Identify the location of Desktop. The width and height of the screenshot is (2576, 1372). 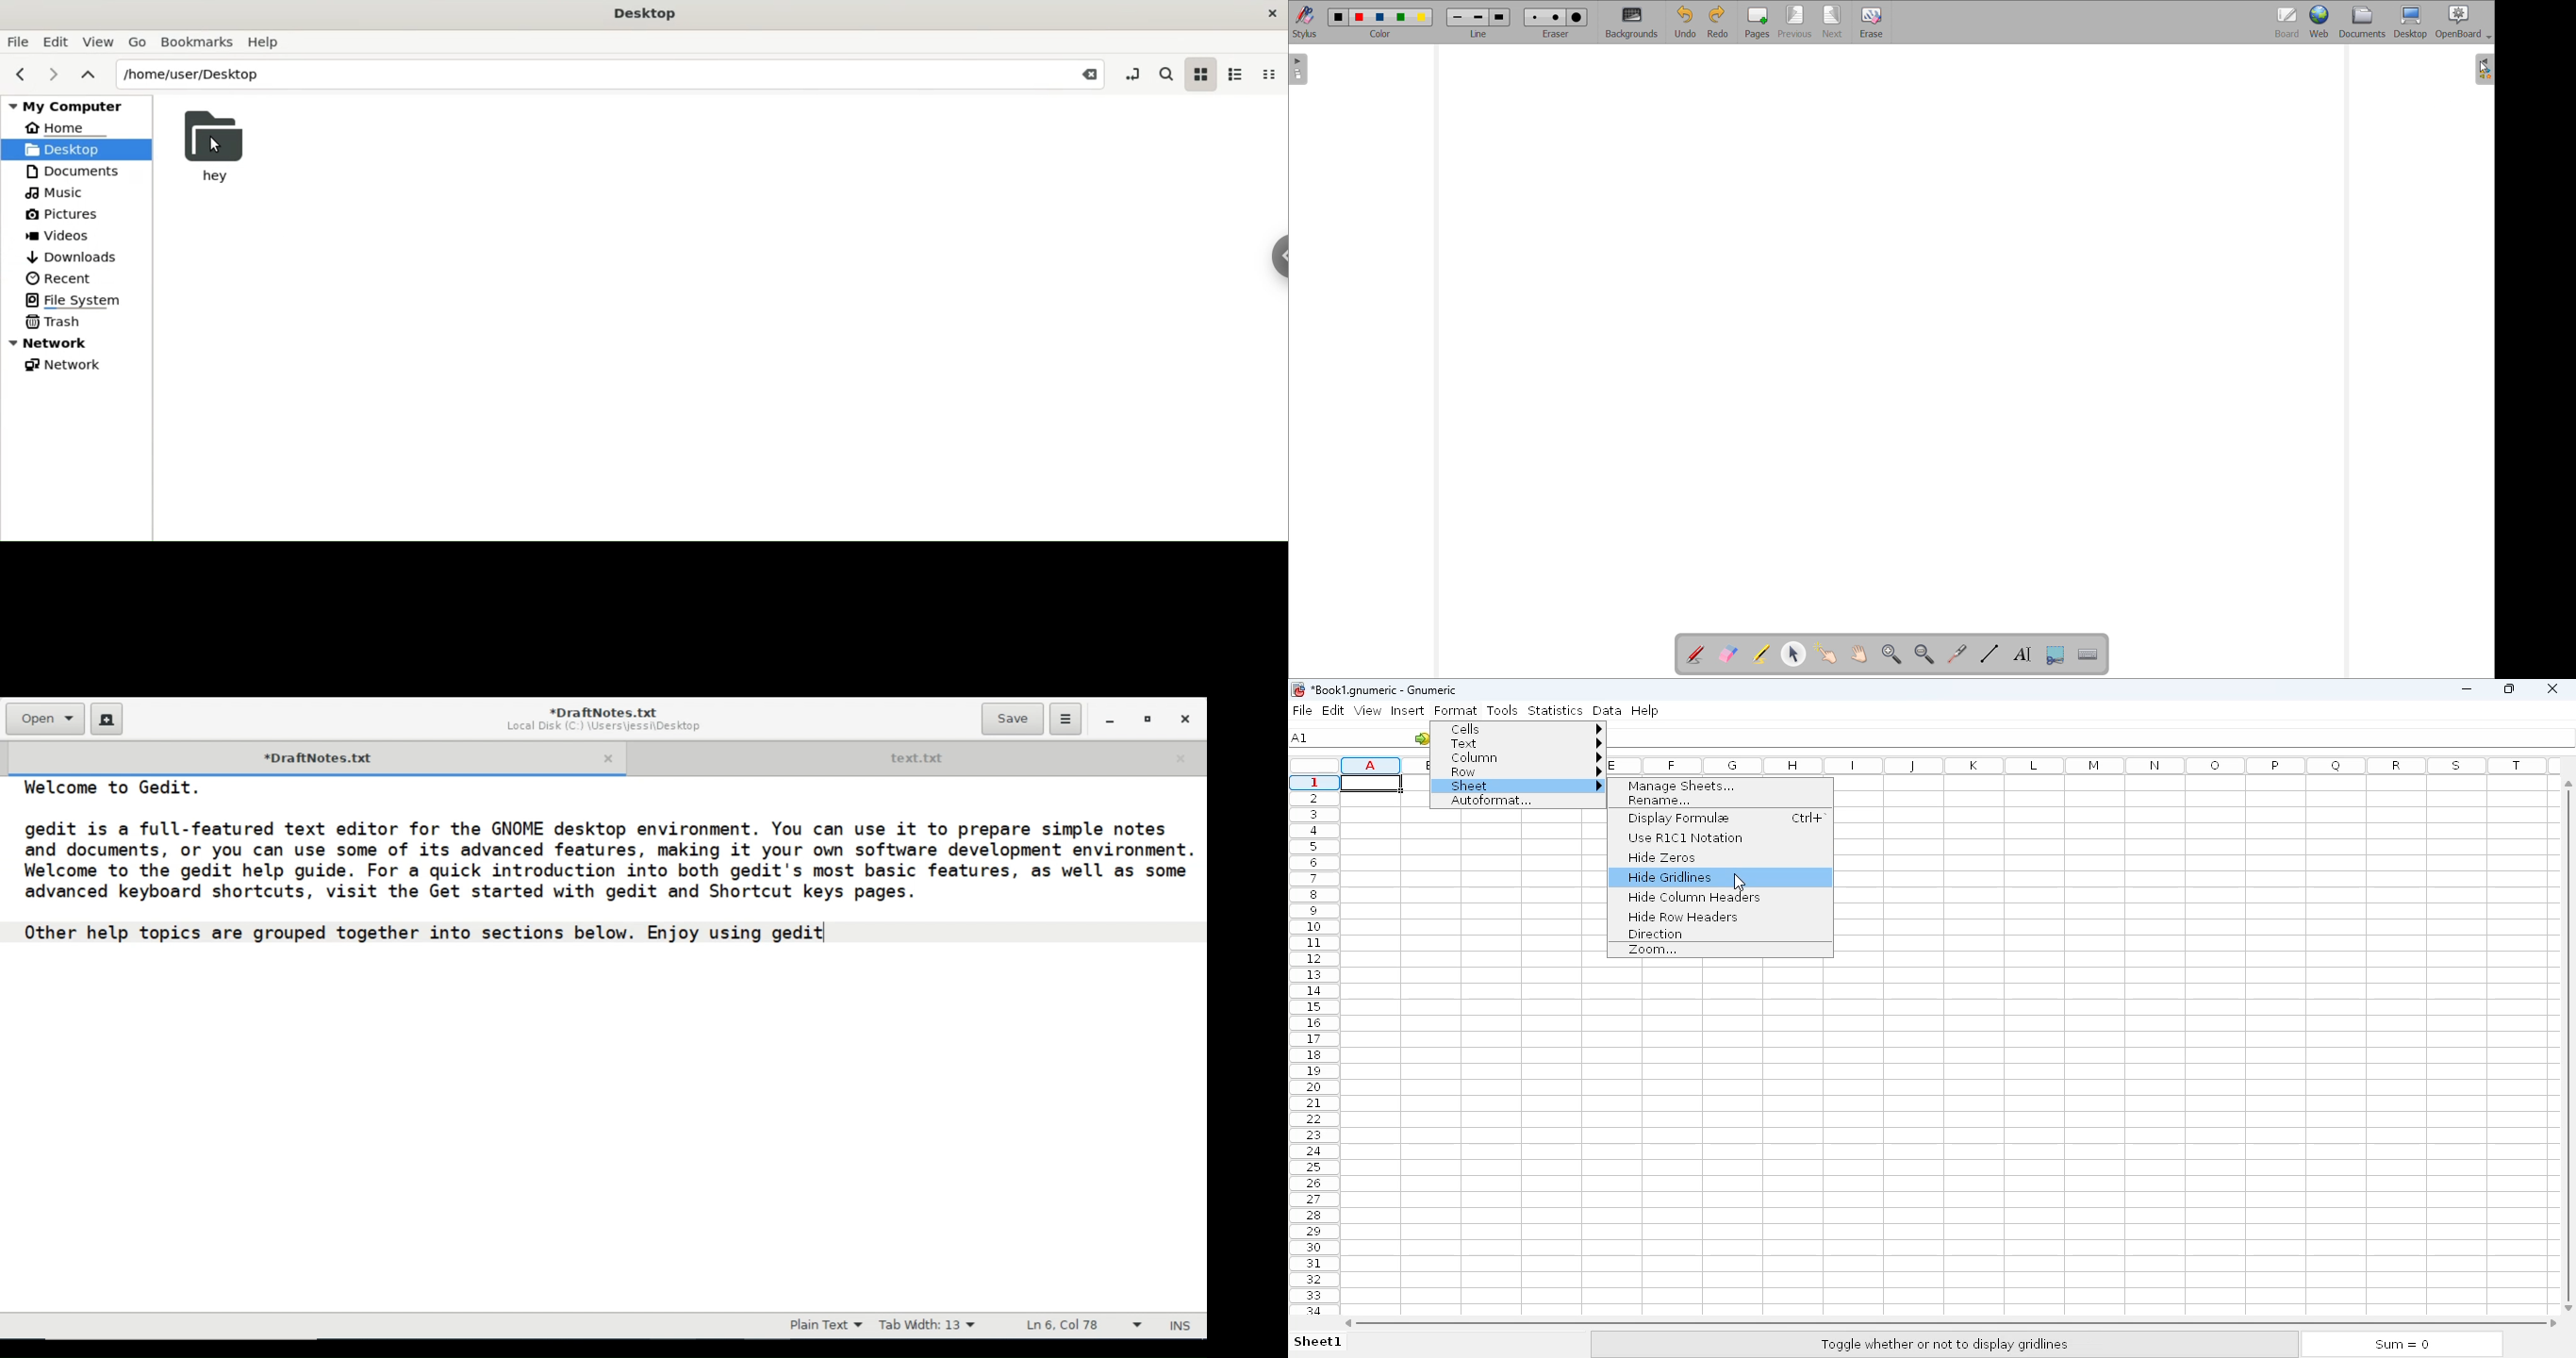
(70, 150).